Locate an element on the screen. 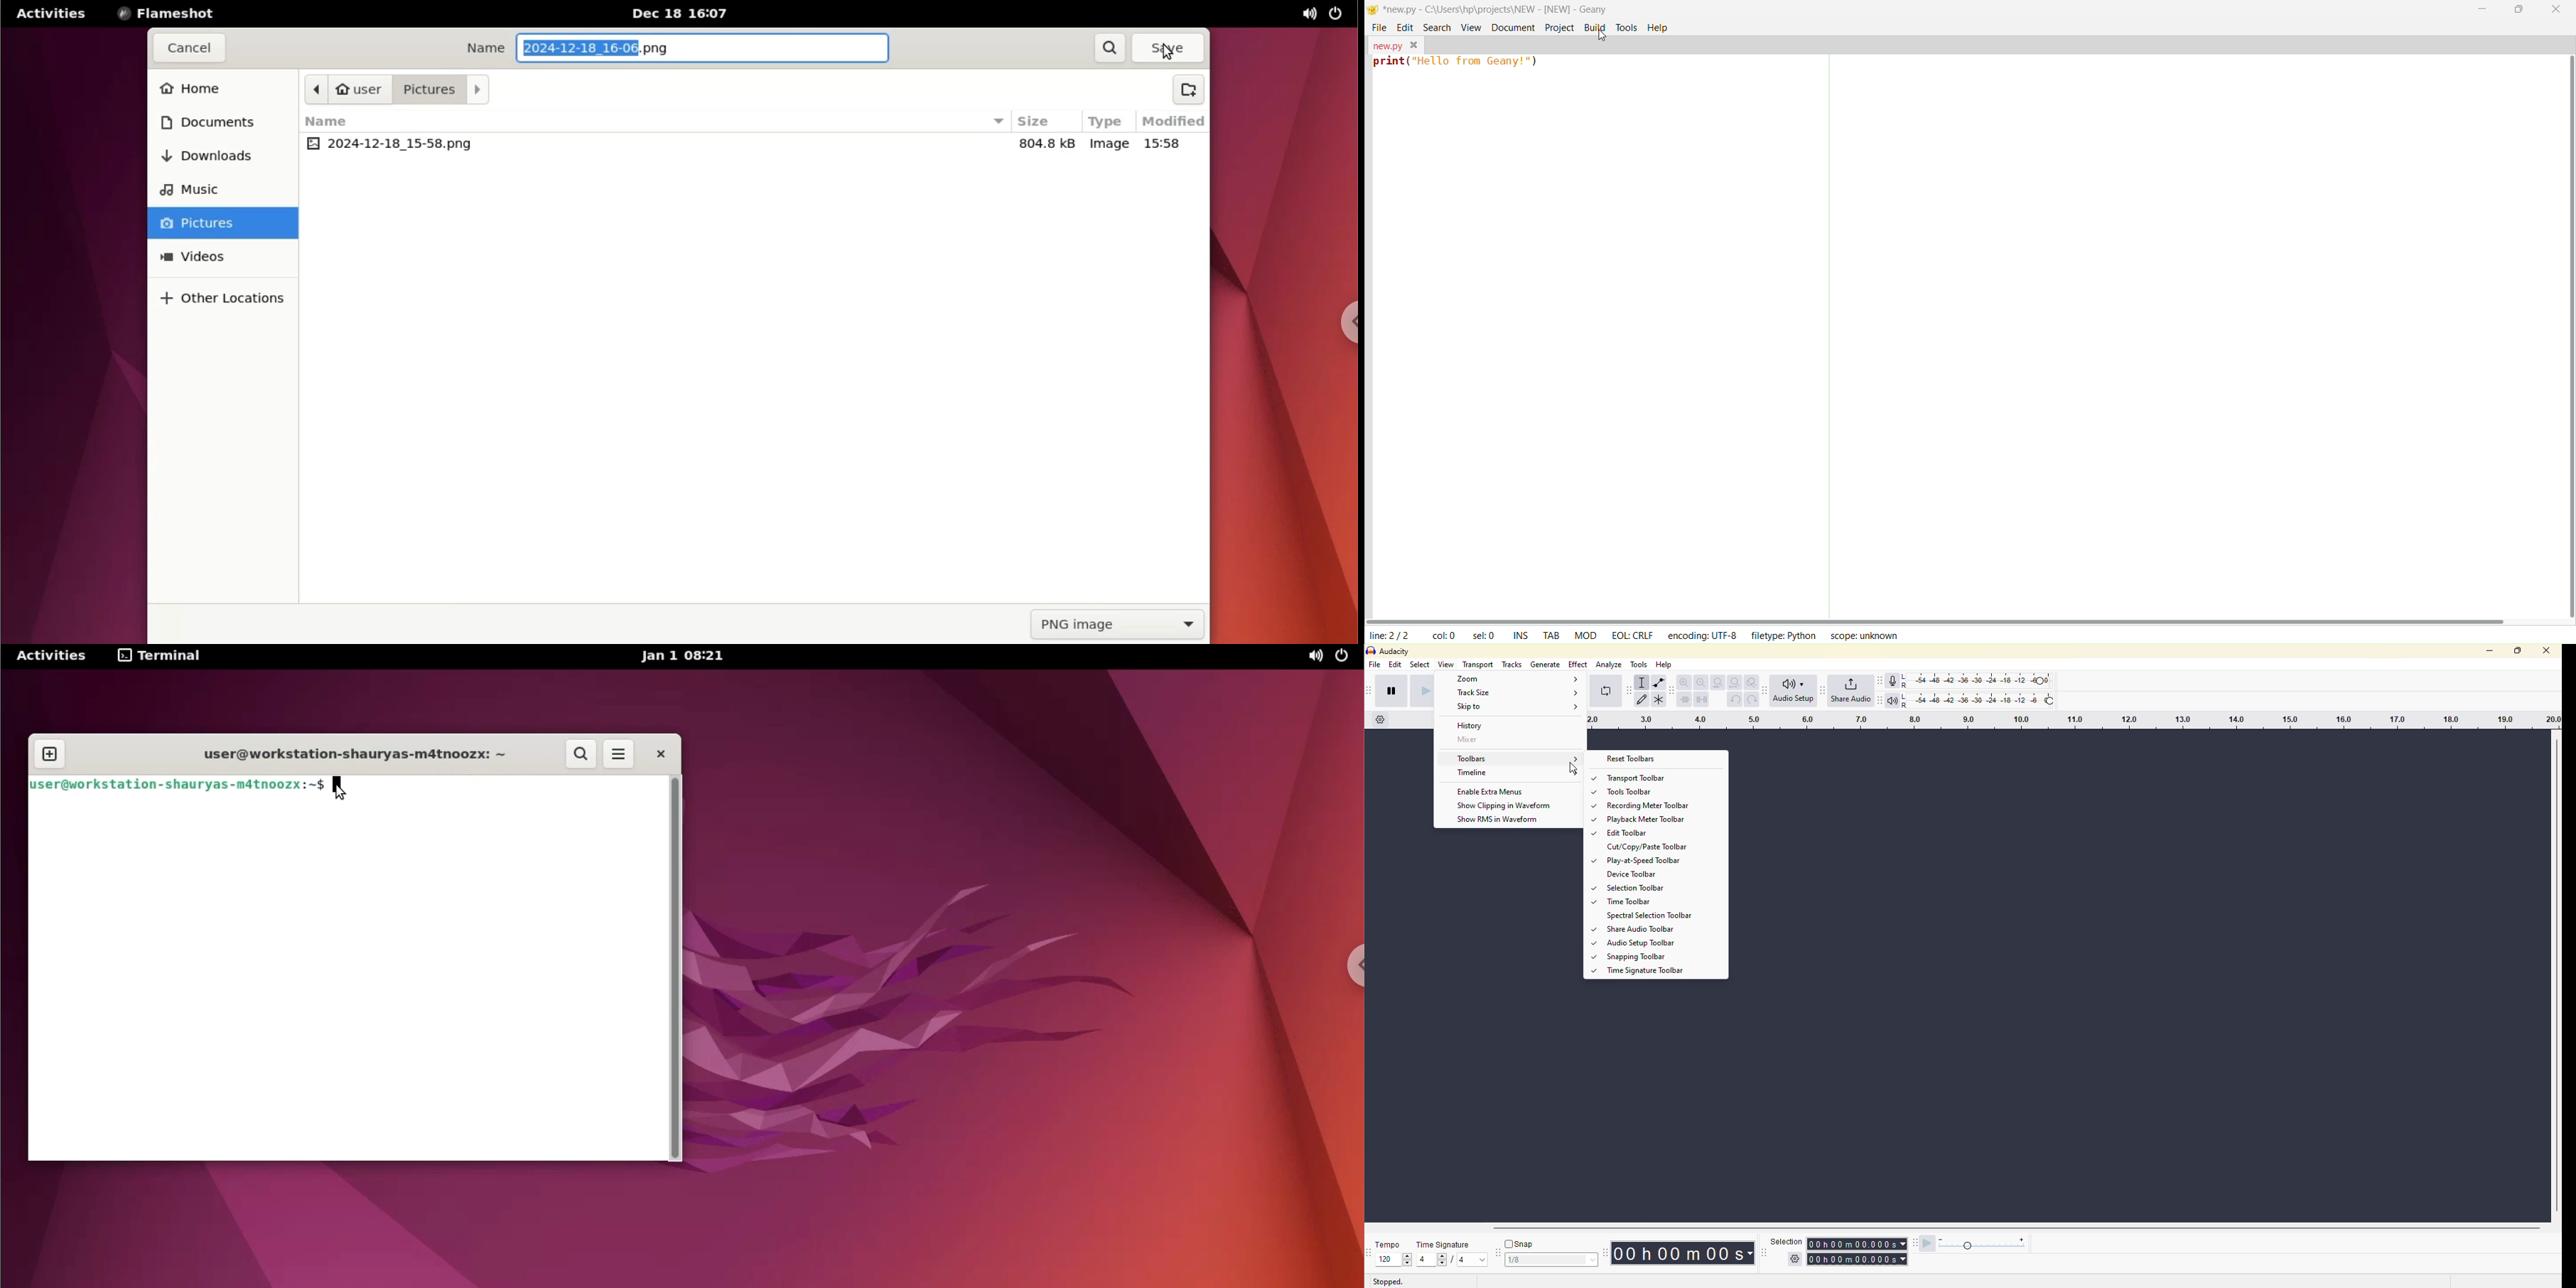 The height and width of the screenshot is (1288, 2576). drop down is located at coordinates (1593, 1260).